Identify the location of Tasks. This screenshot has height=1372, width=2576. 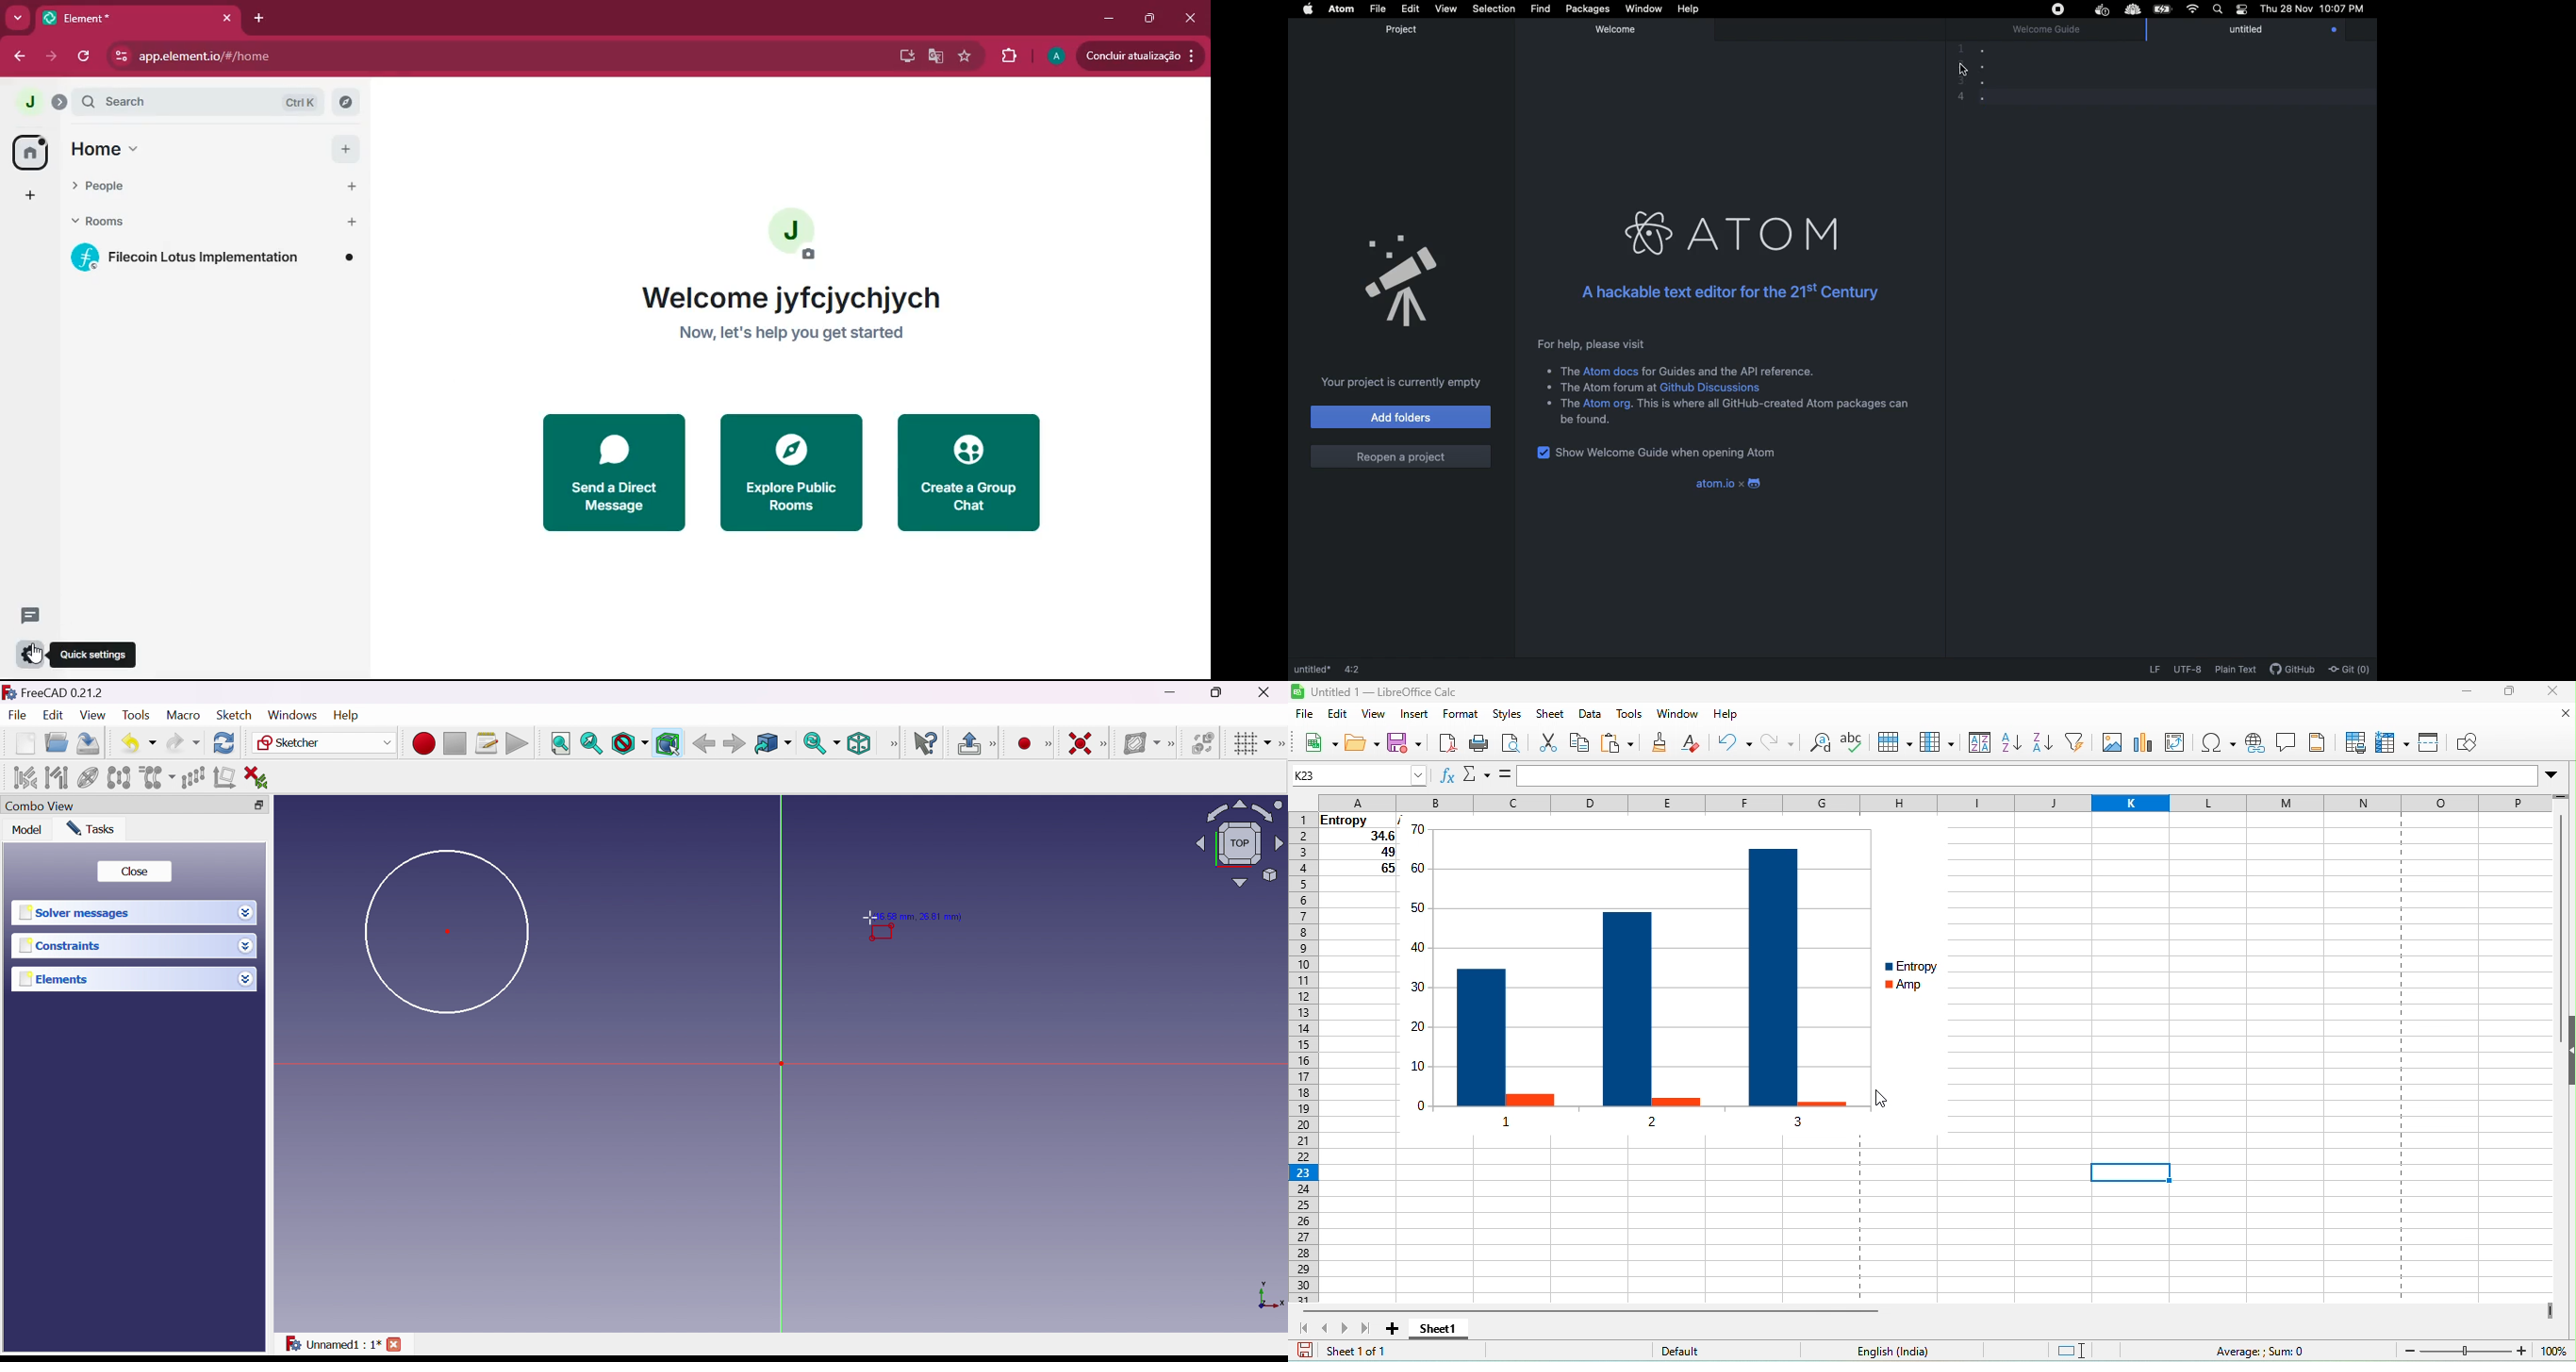
(90, 828).